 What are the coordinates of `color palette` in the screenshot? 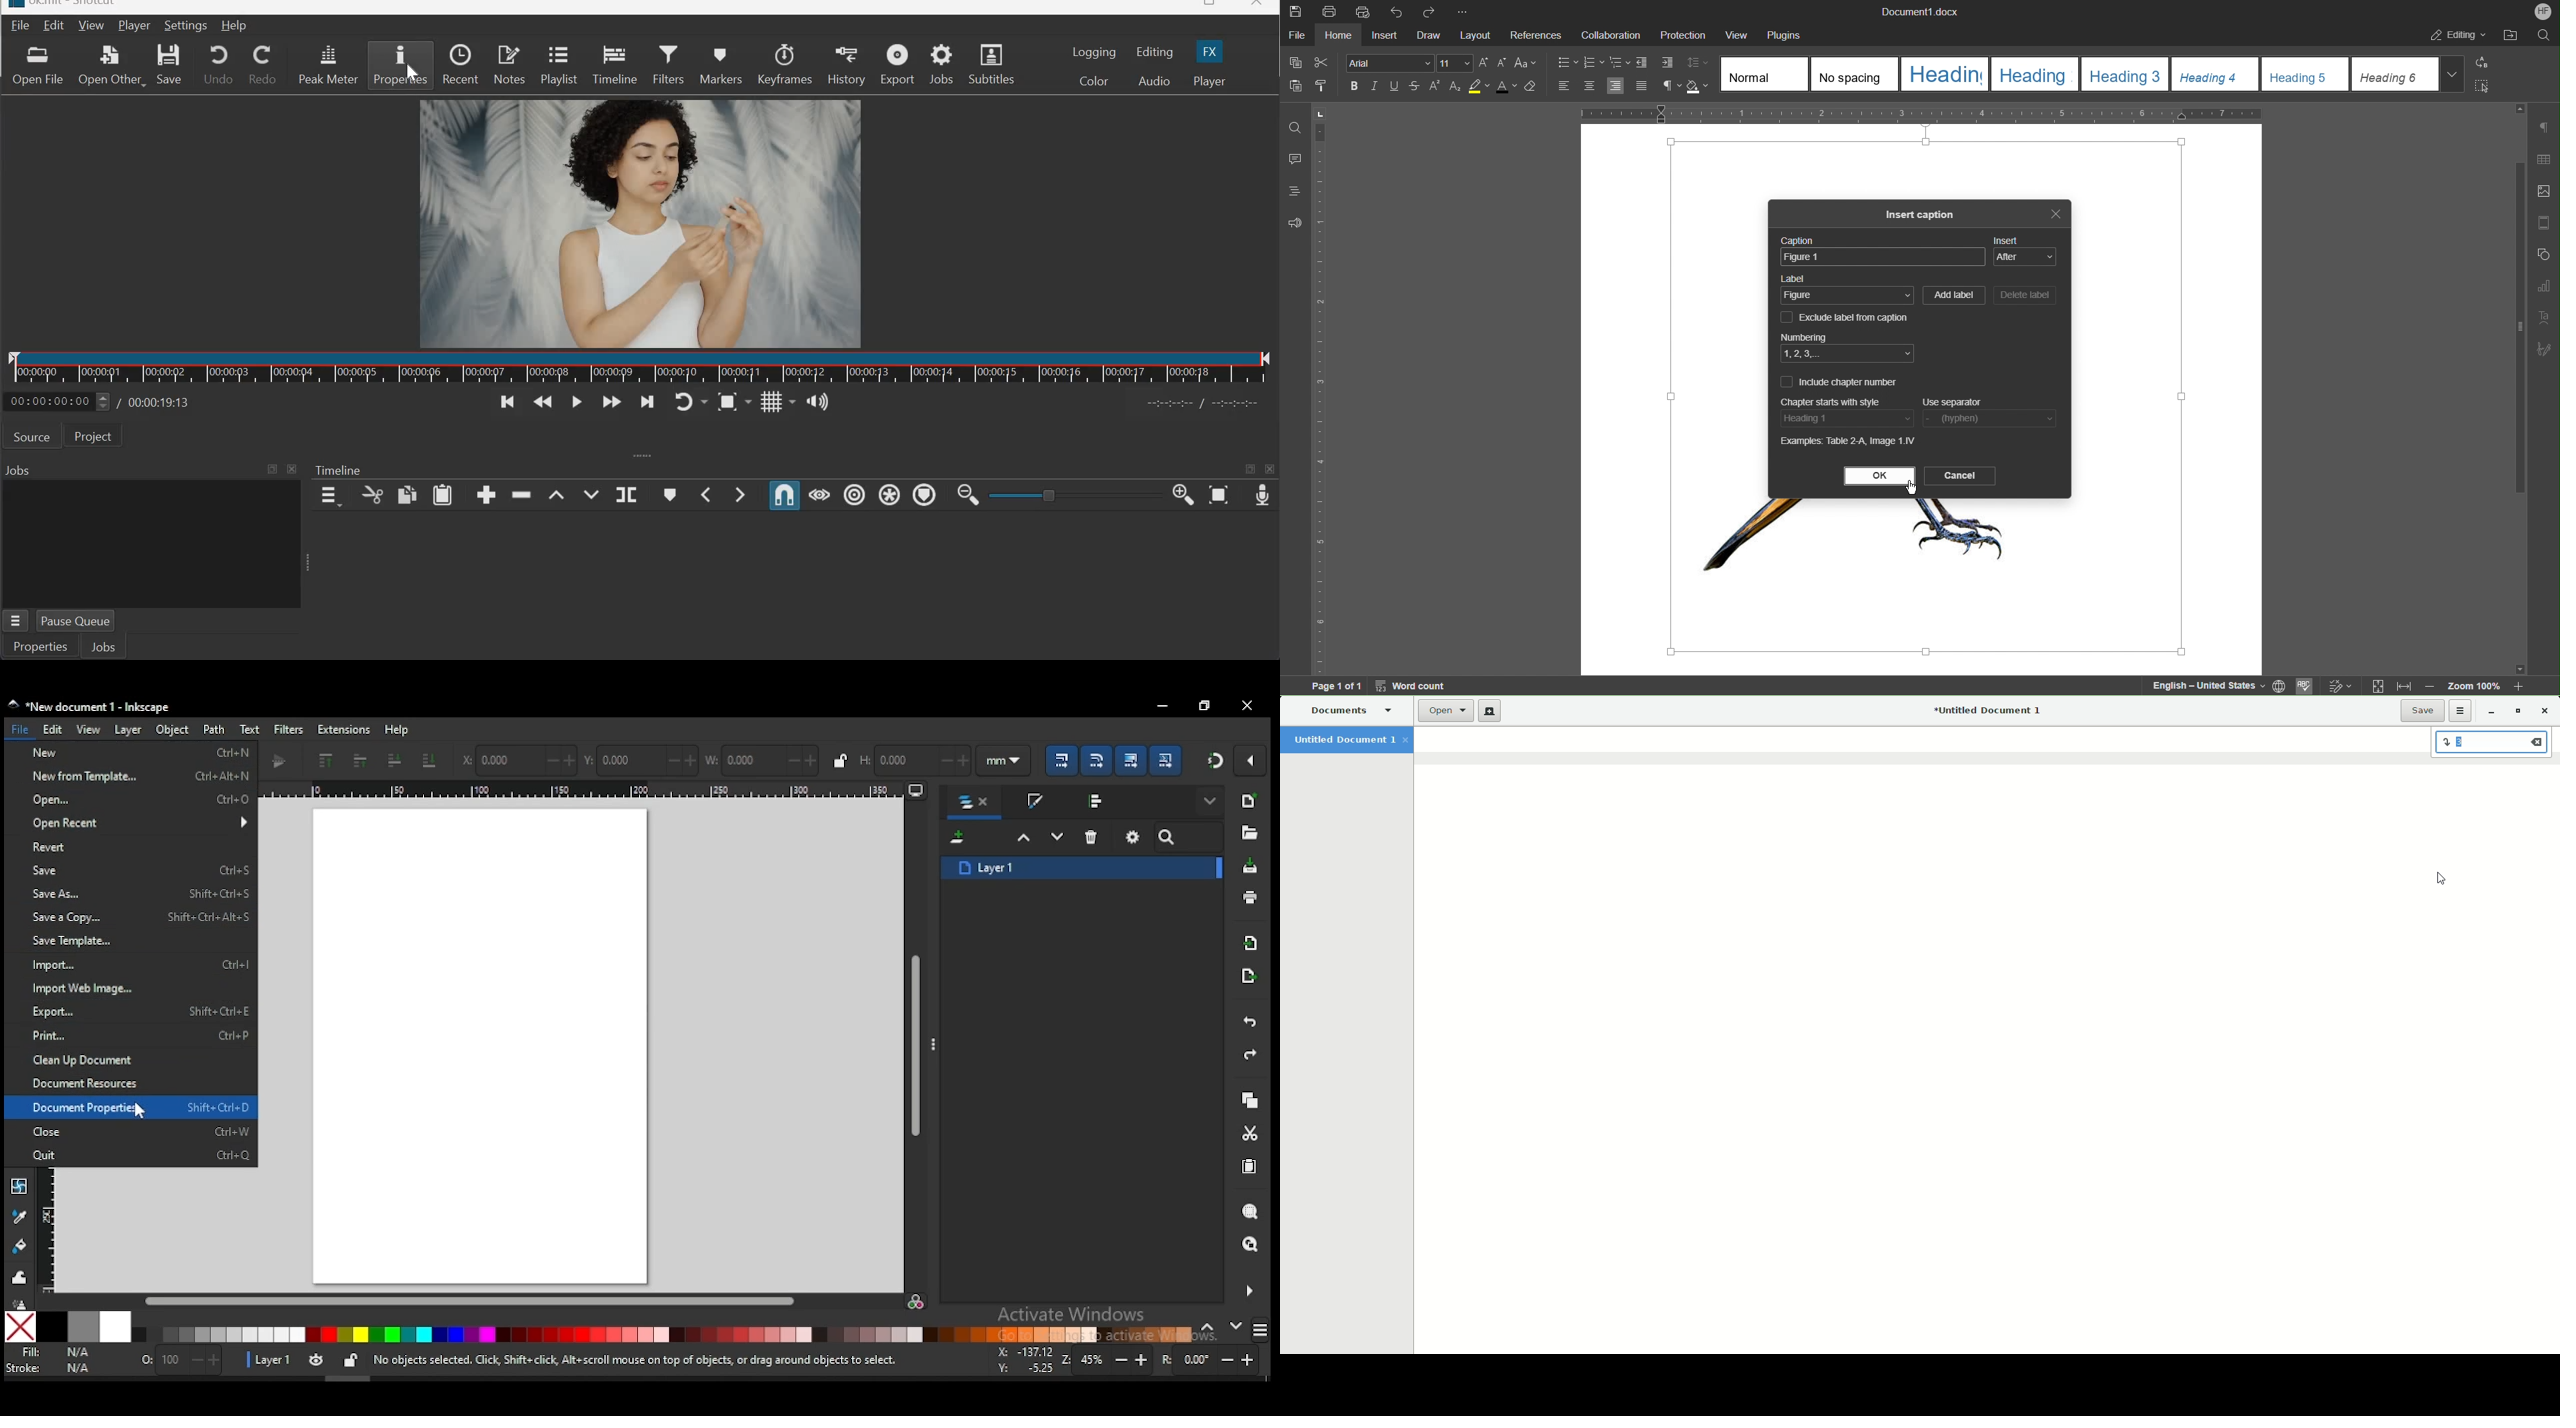 It's located at (662, 1334).